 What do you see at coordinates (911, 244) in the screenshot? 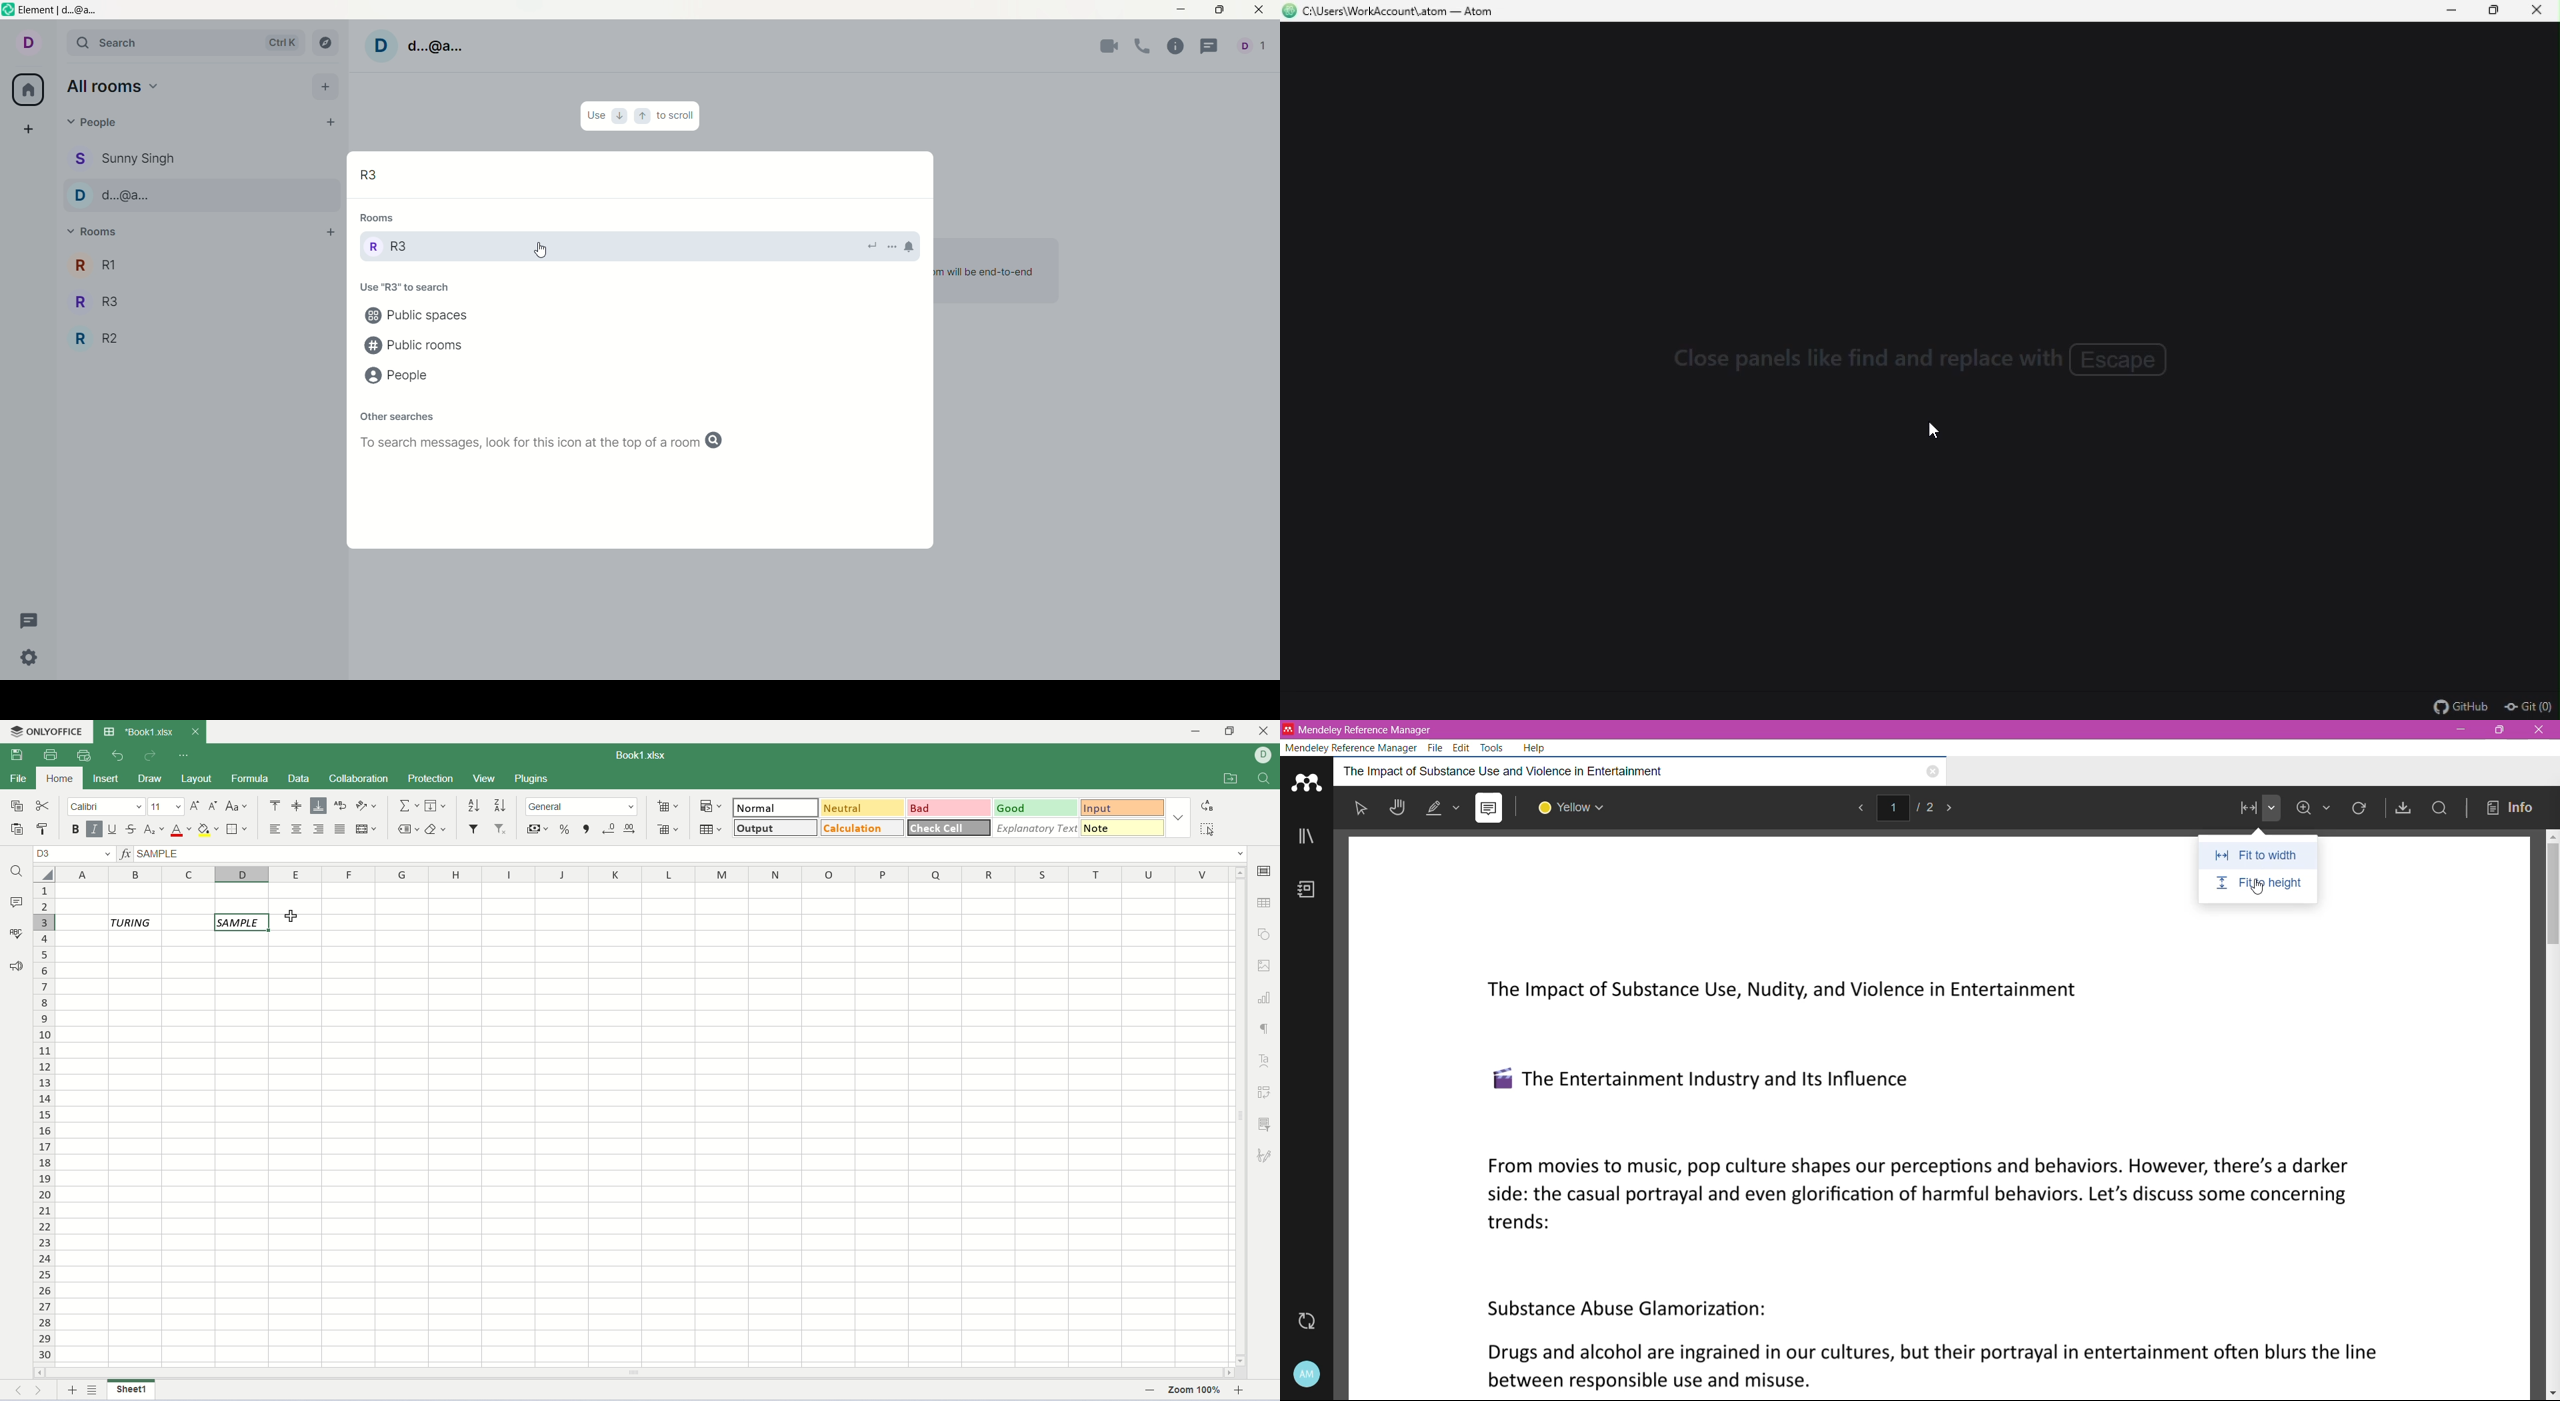
I see `notification` at bounding box center [911, 244].